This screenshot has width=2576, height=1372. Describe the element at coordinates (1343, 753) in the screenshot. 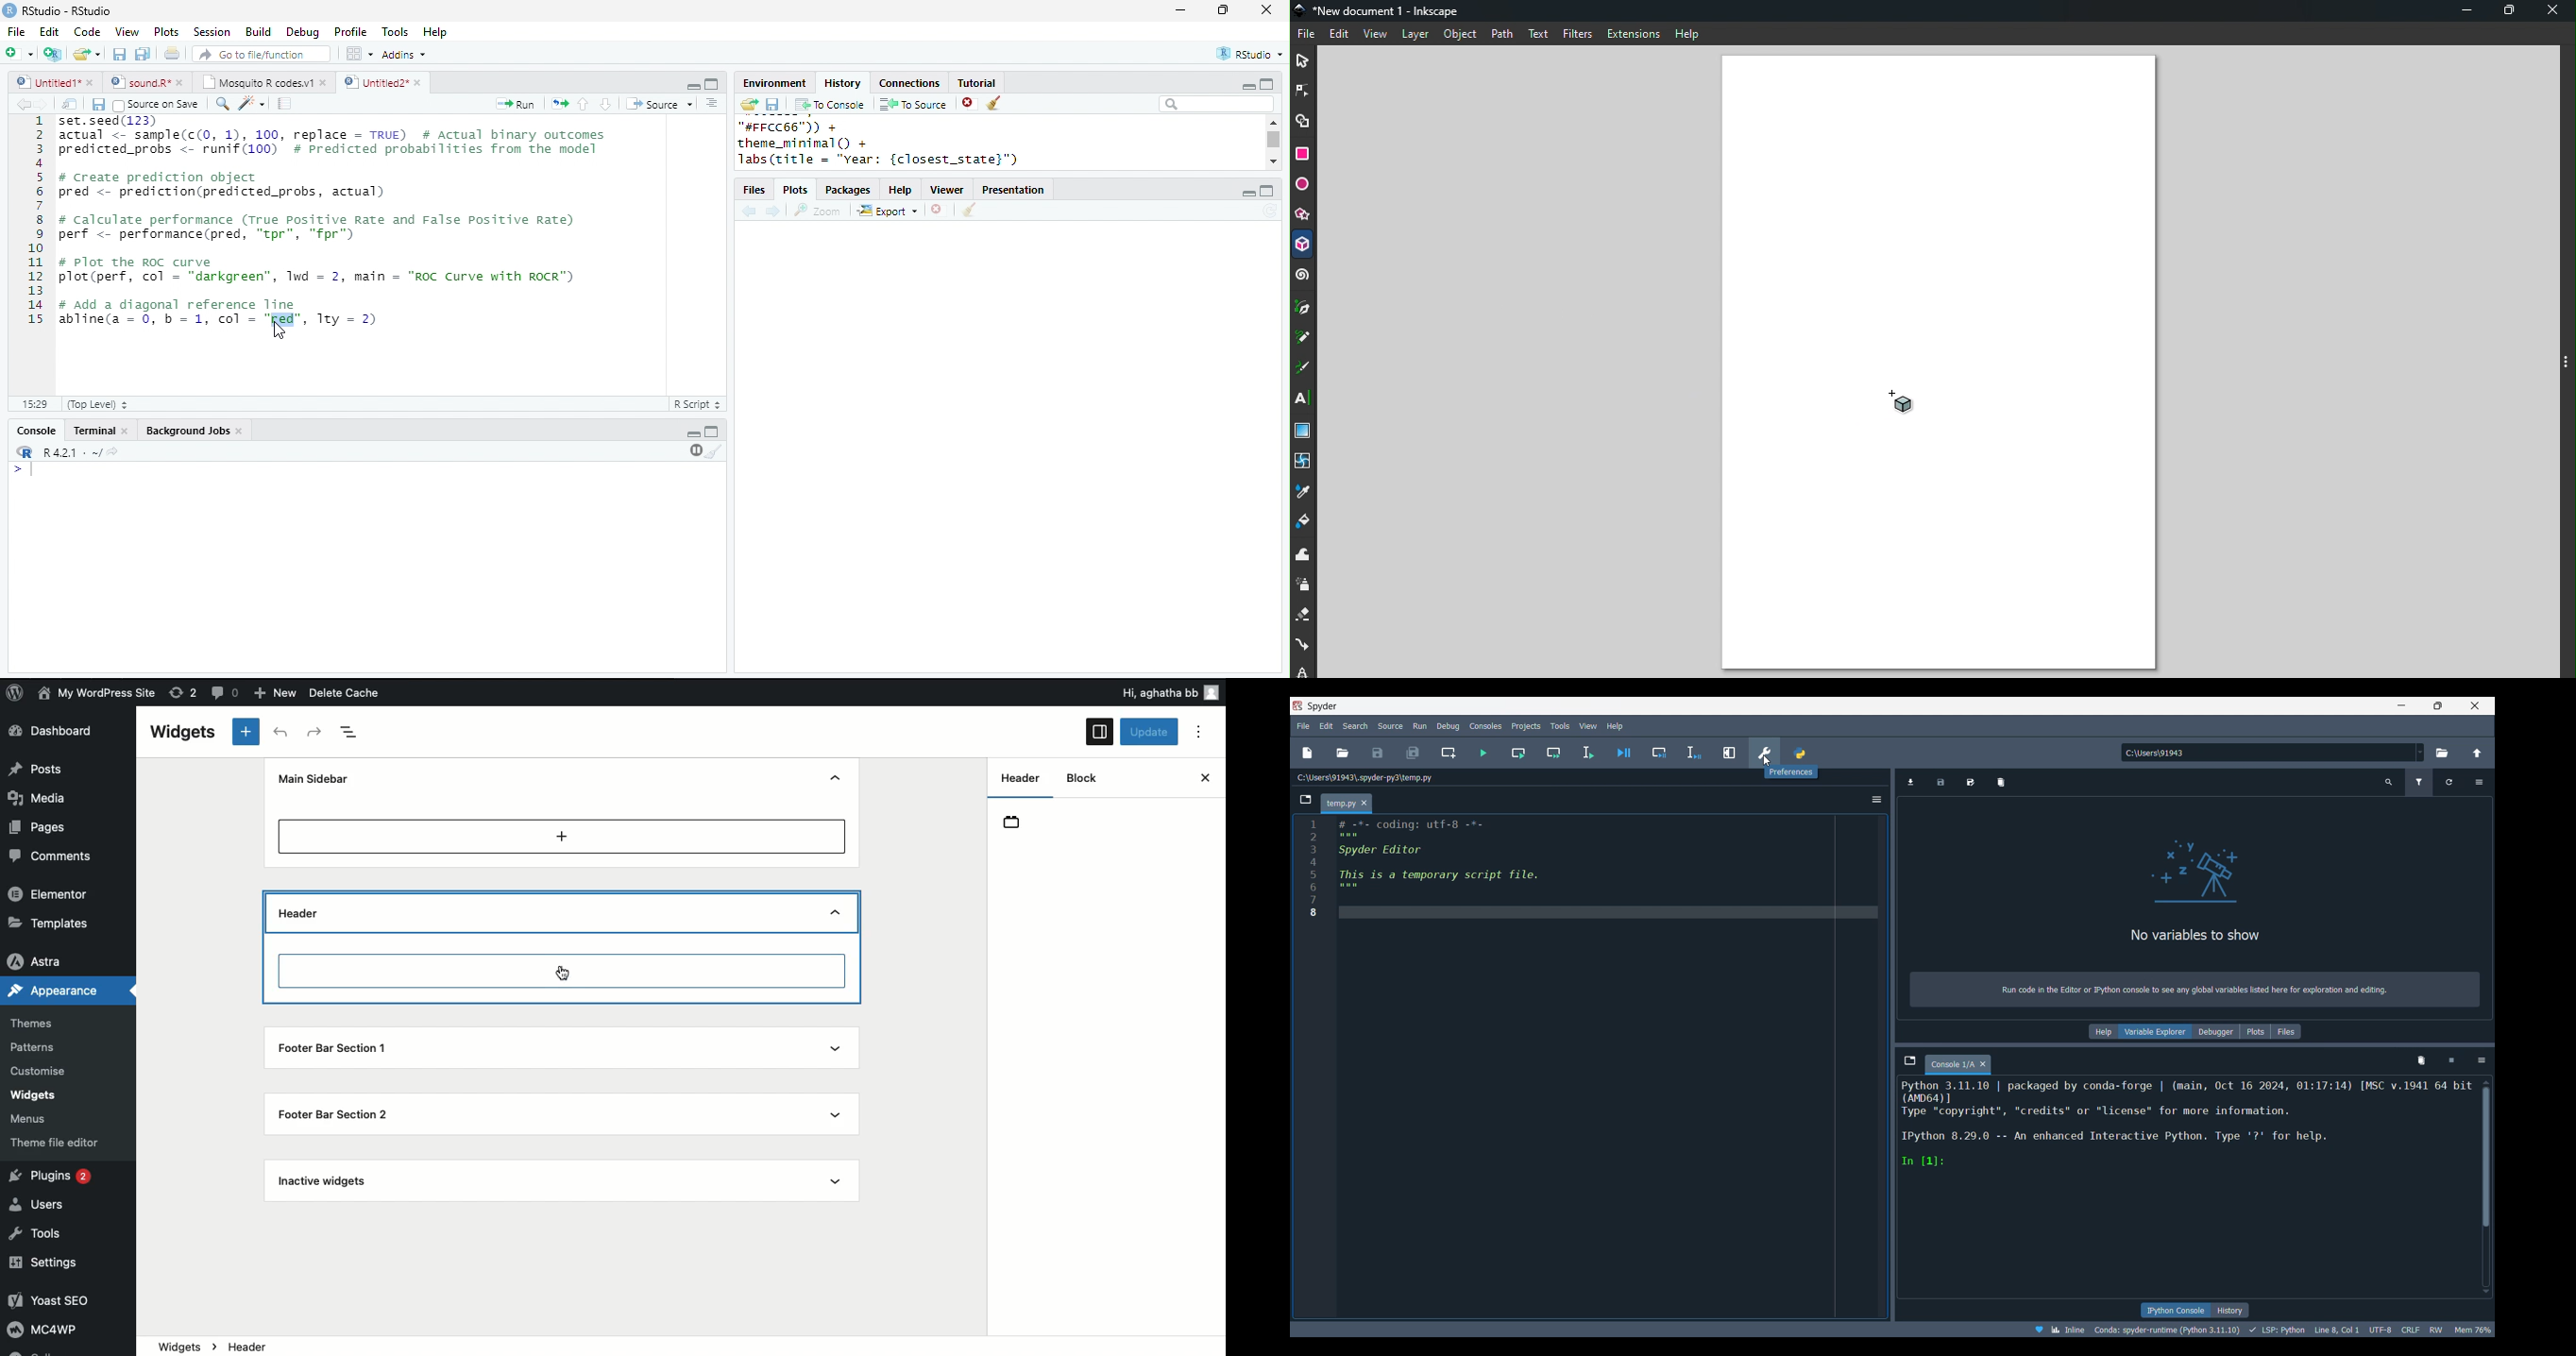

I see `Open file` at that location.